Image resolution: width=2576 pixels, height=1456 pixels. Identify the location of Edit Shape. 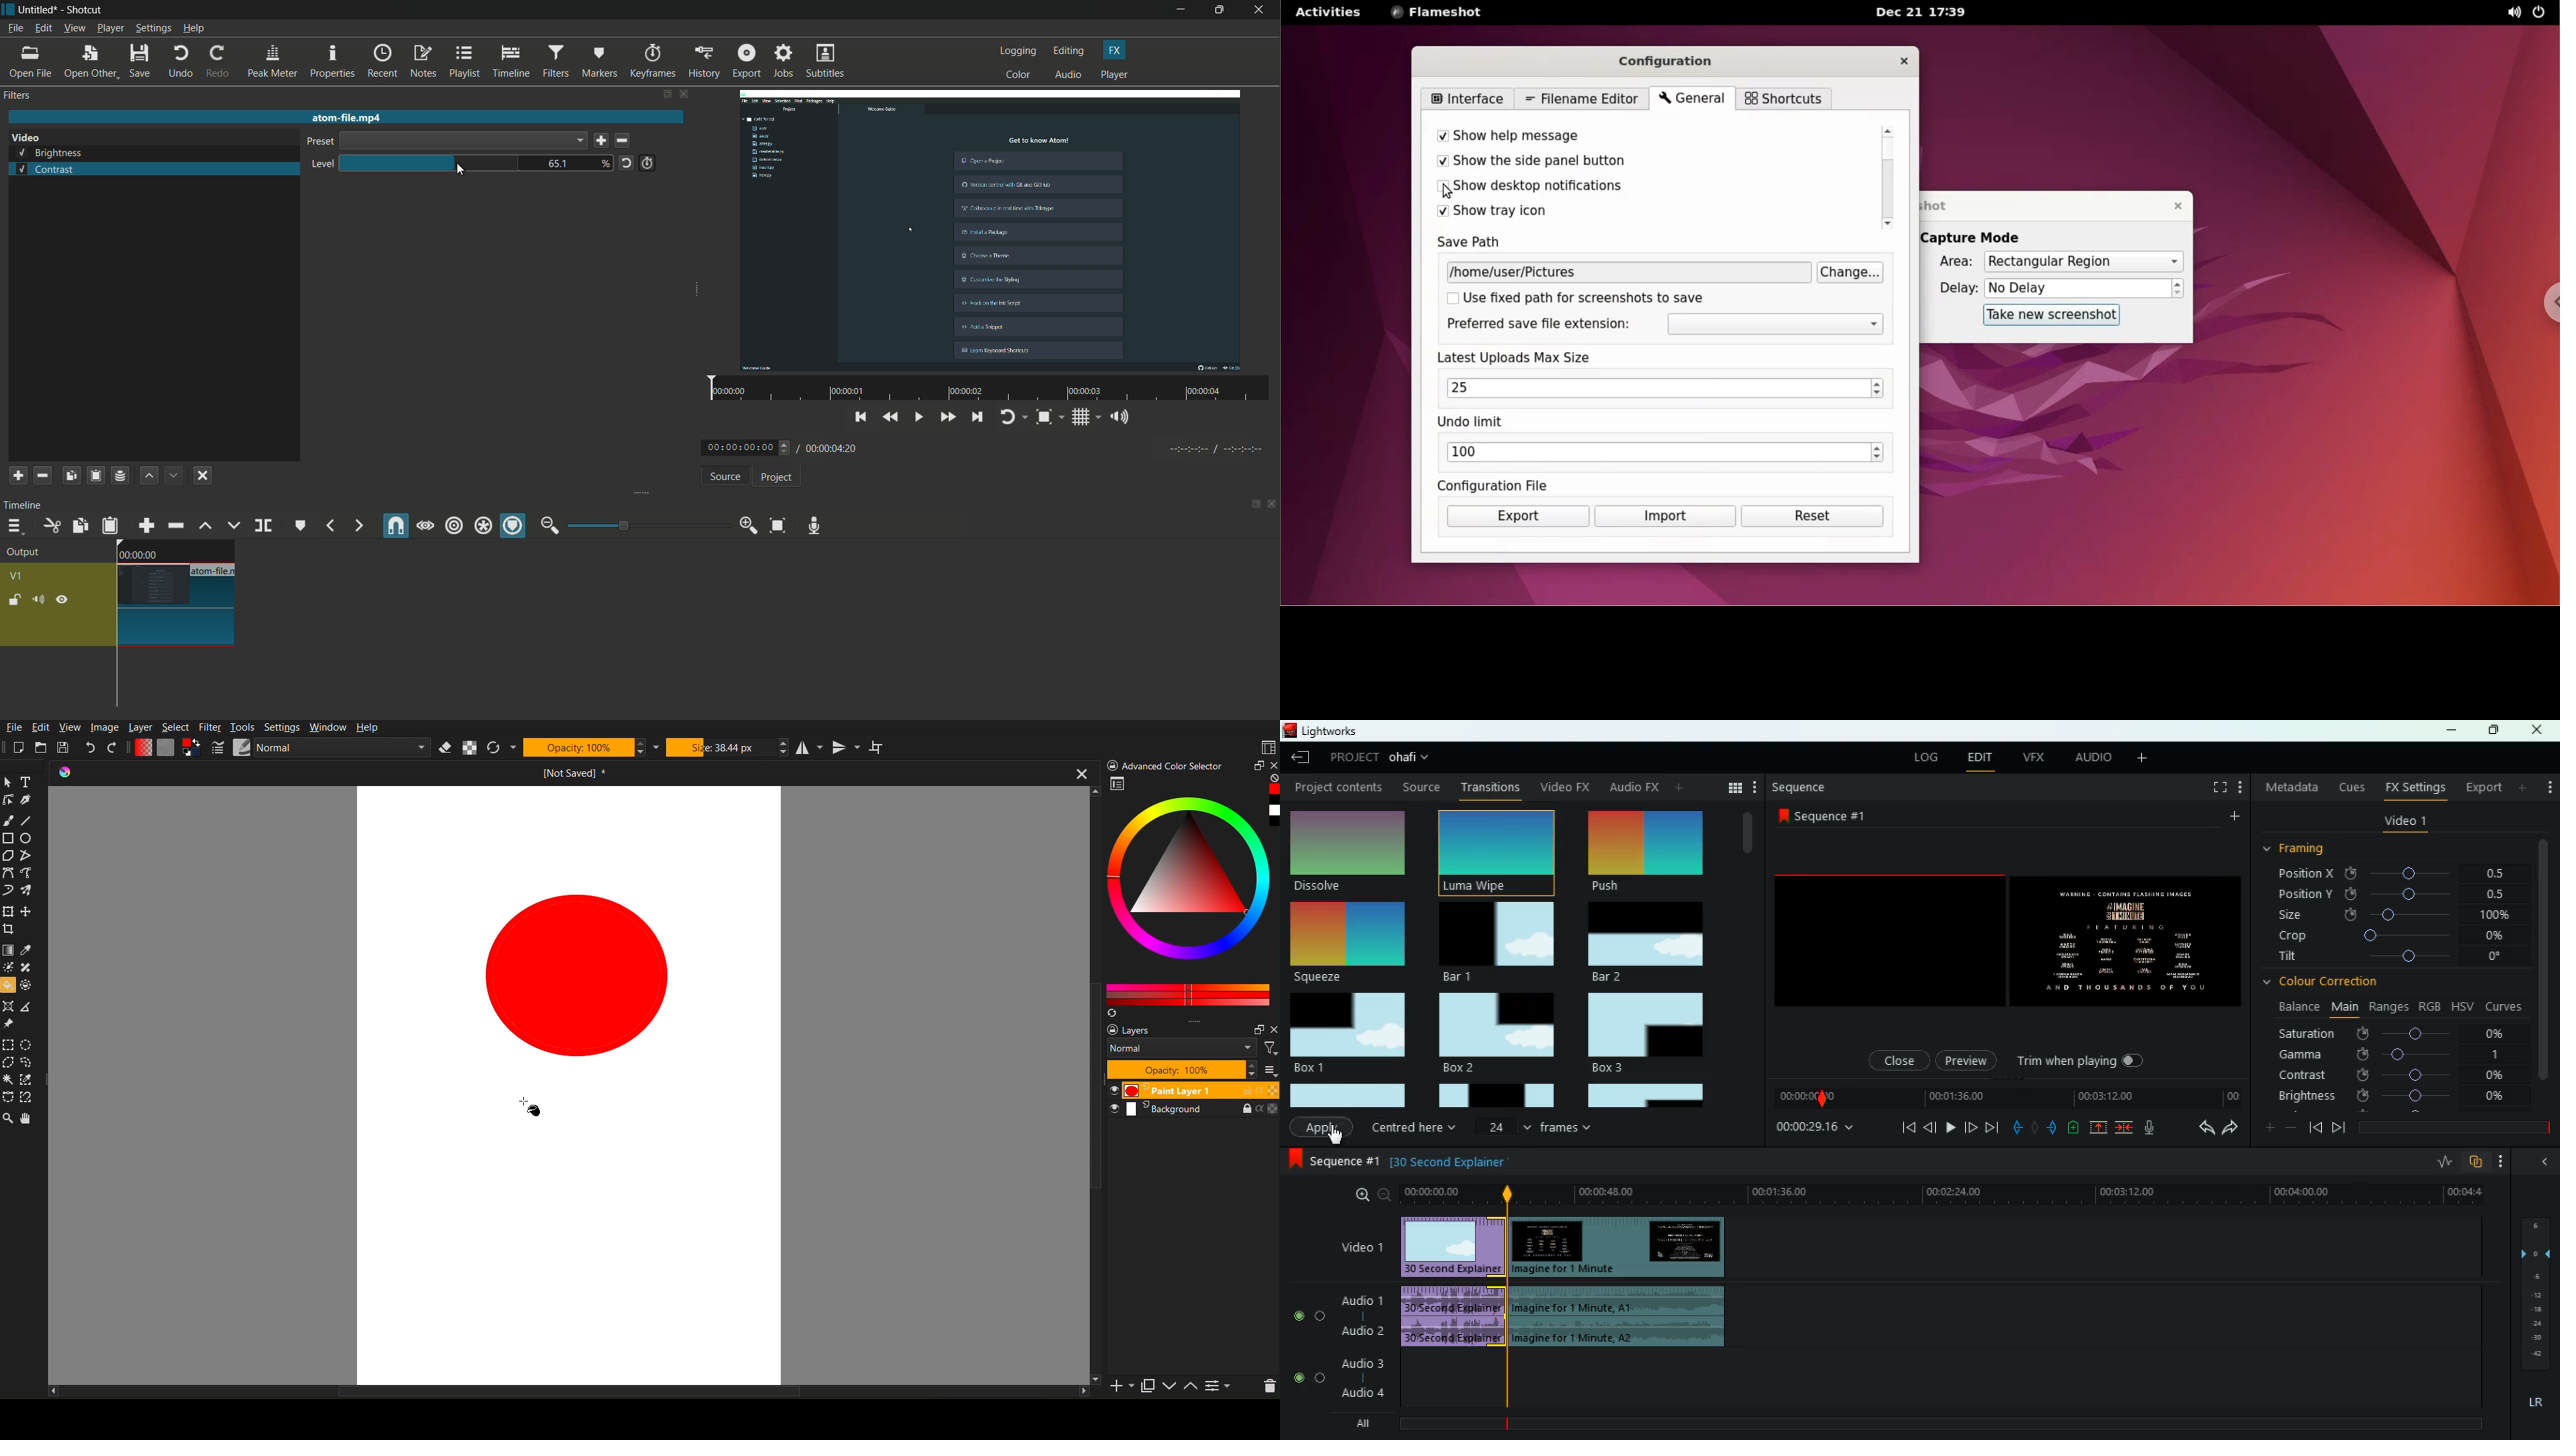
(8, 801).